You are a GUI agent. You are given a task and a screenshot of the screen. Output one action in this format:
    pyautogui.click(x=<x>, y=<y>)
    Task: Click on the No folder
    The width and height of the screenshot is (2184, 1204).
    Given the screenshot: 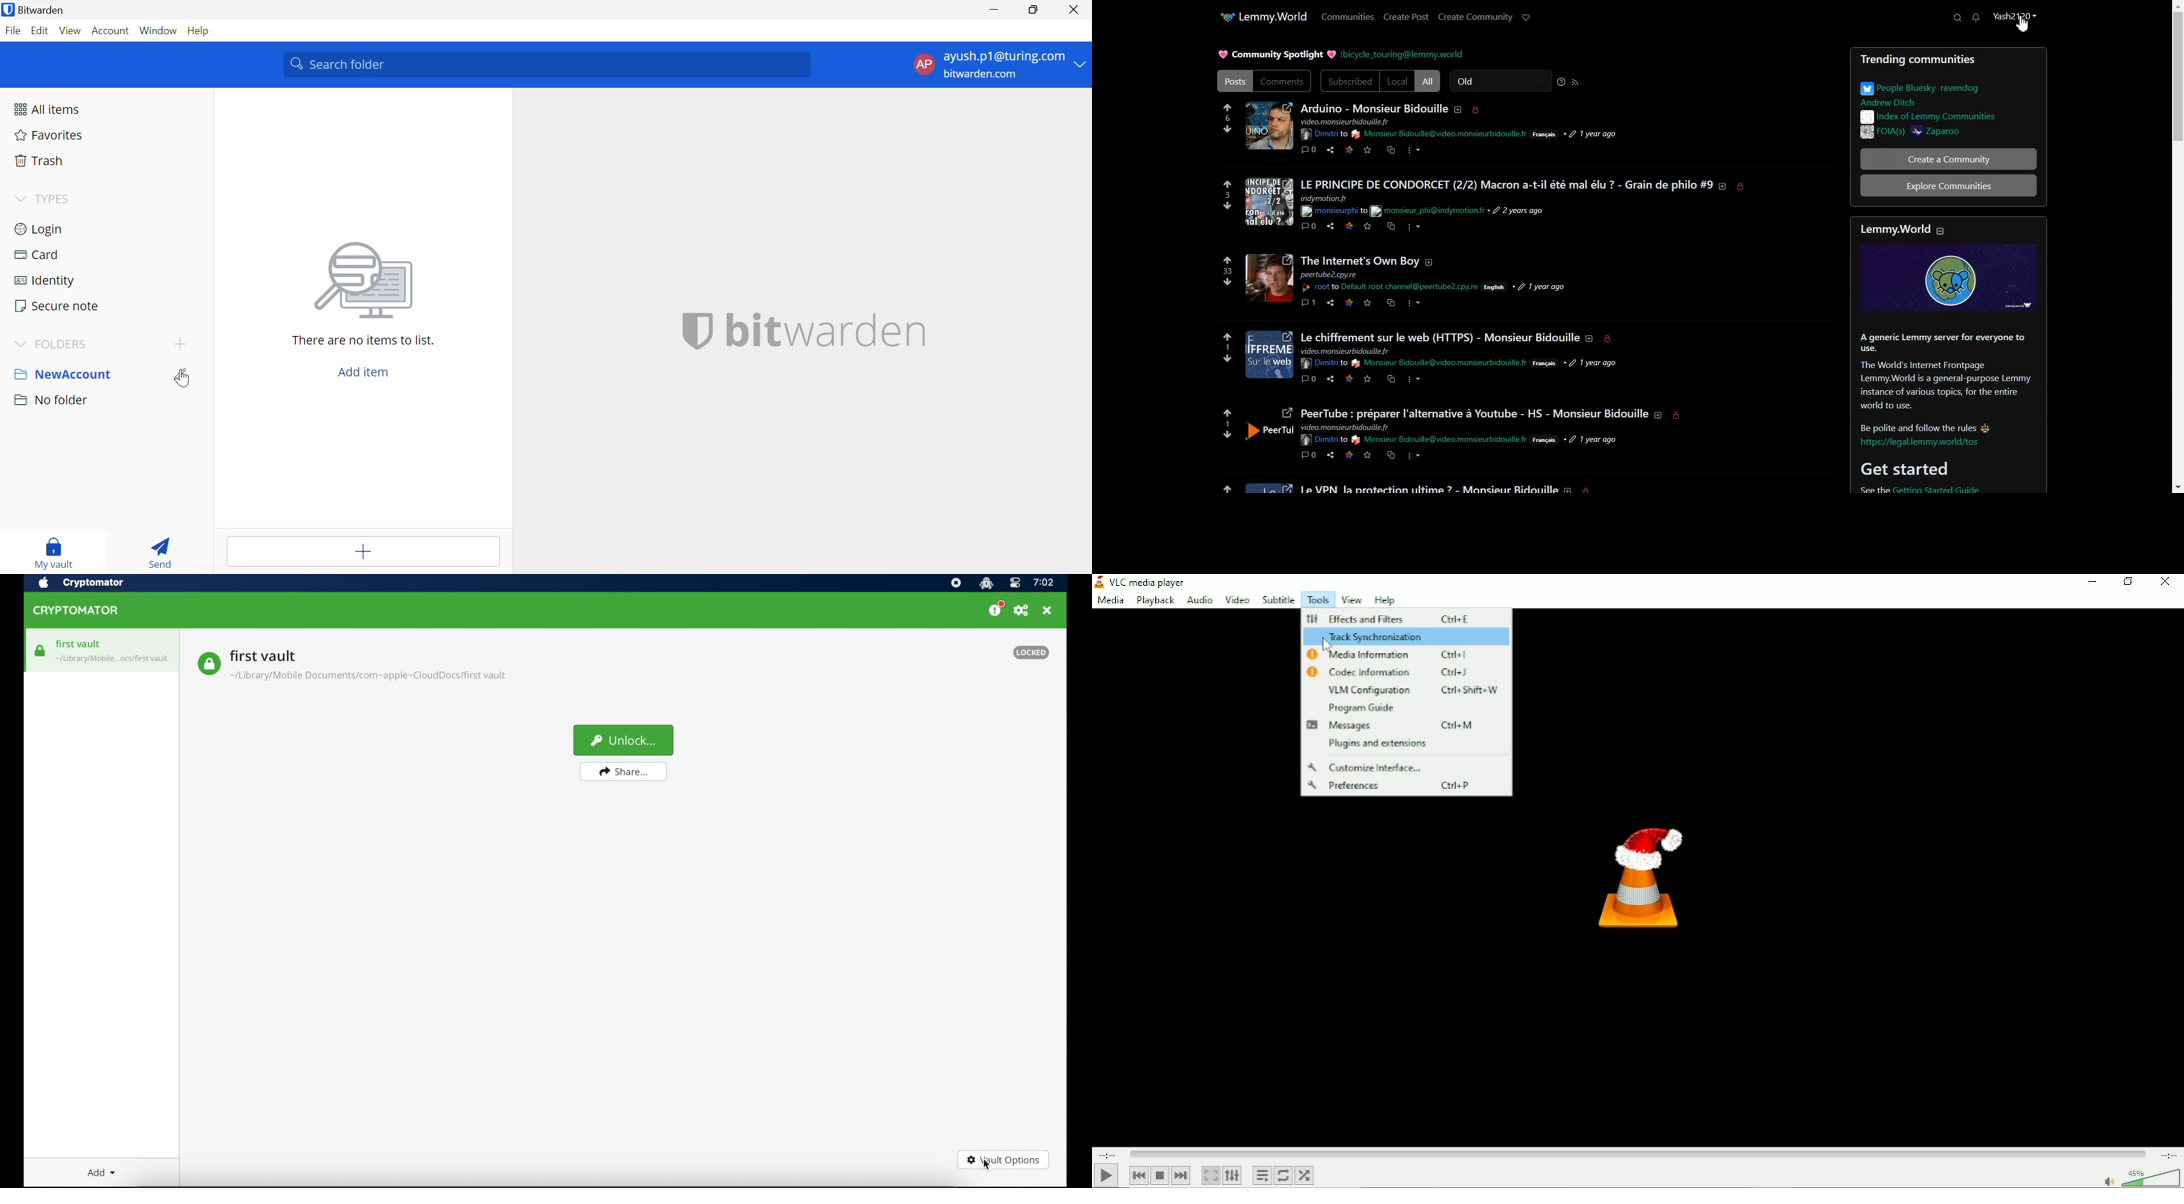 What is the action you would take?
    pyautogui.click(x=51, y=403)
    